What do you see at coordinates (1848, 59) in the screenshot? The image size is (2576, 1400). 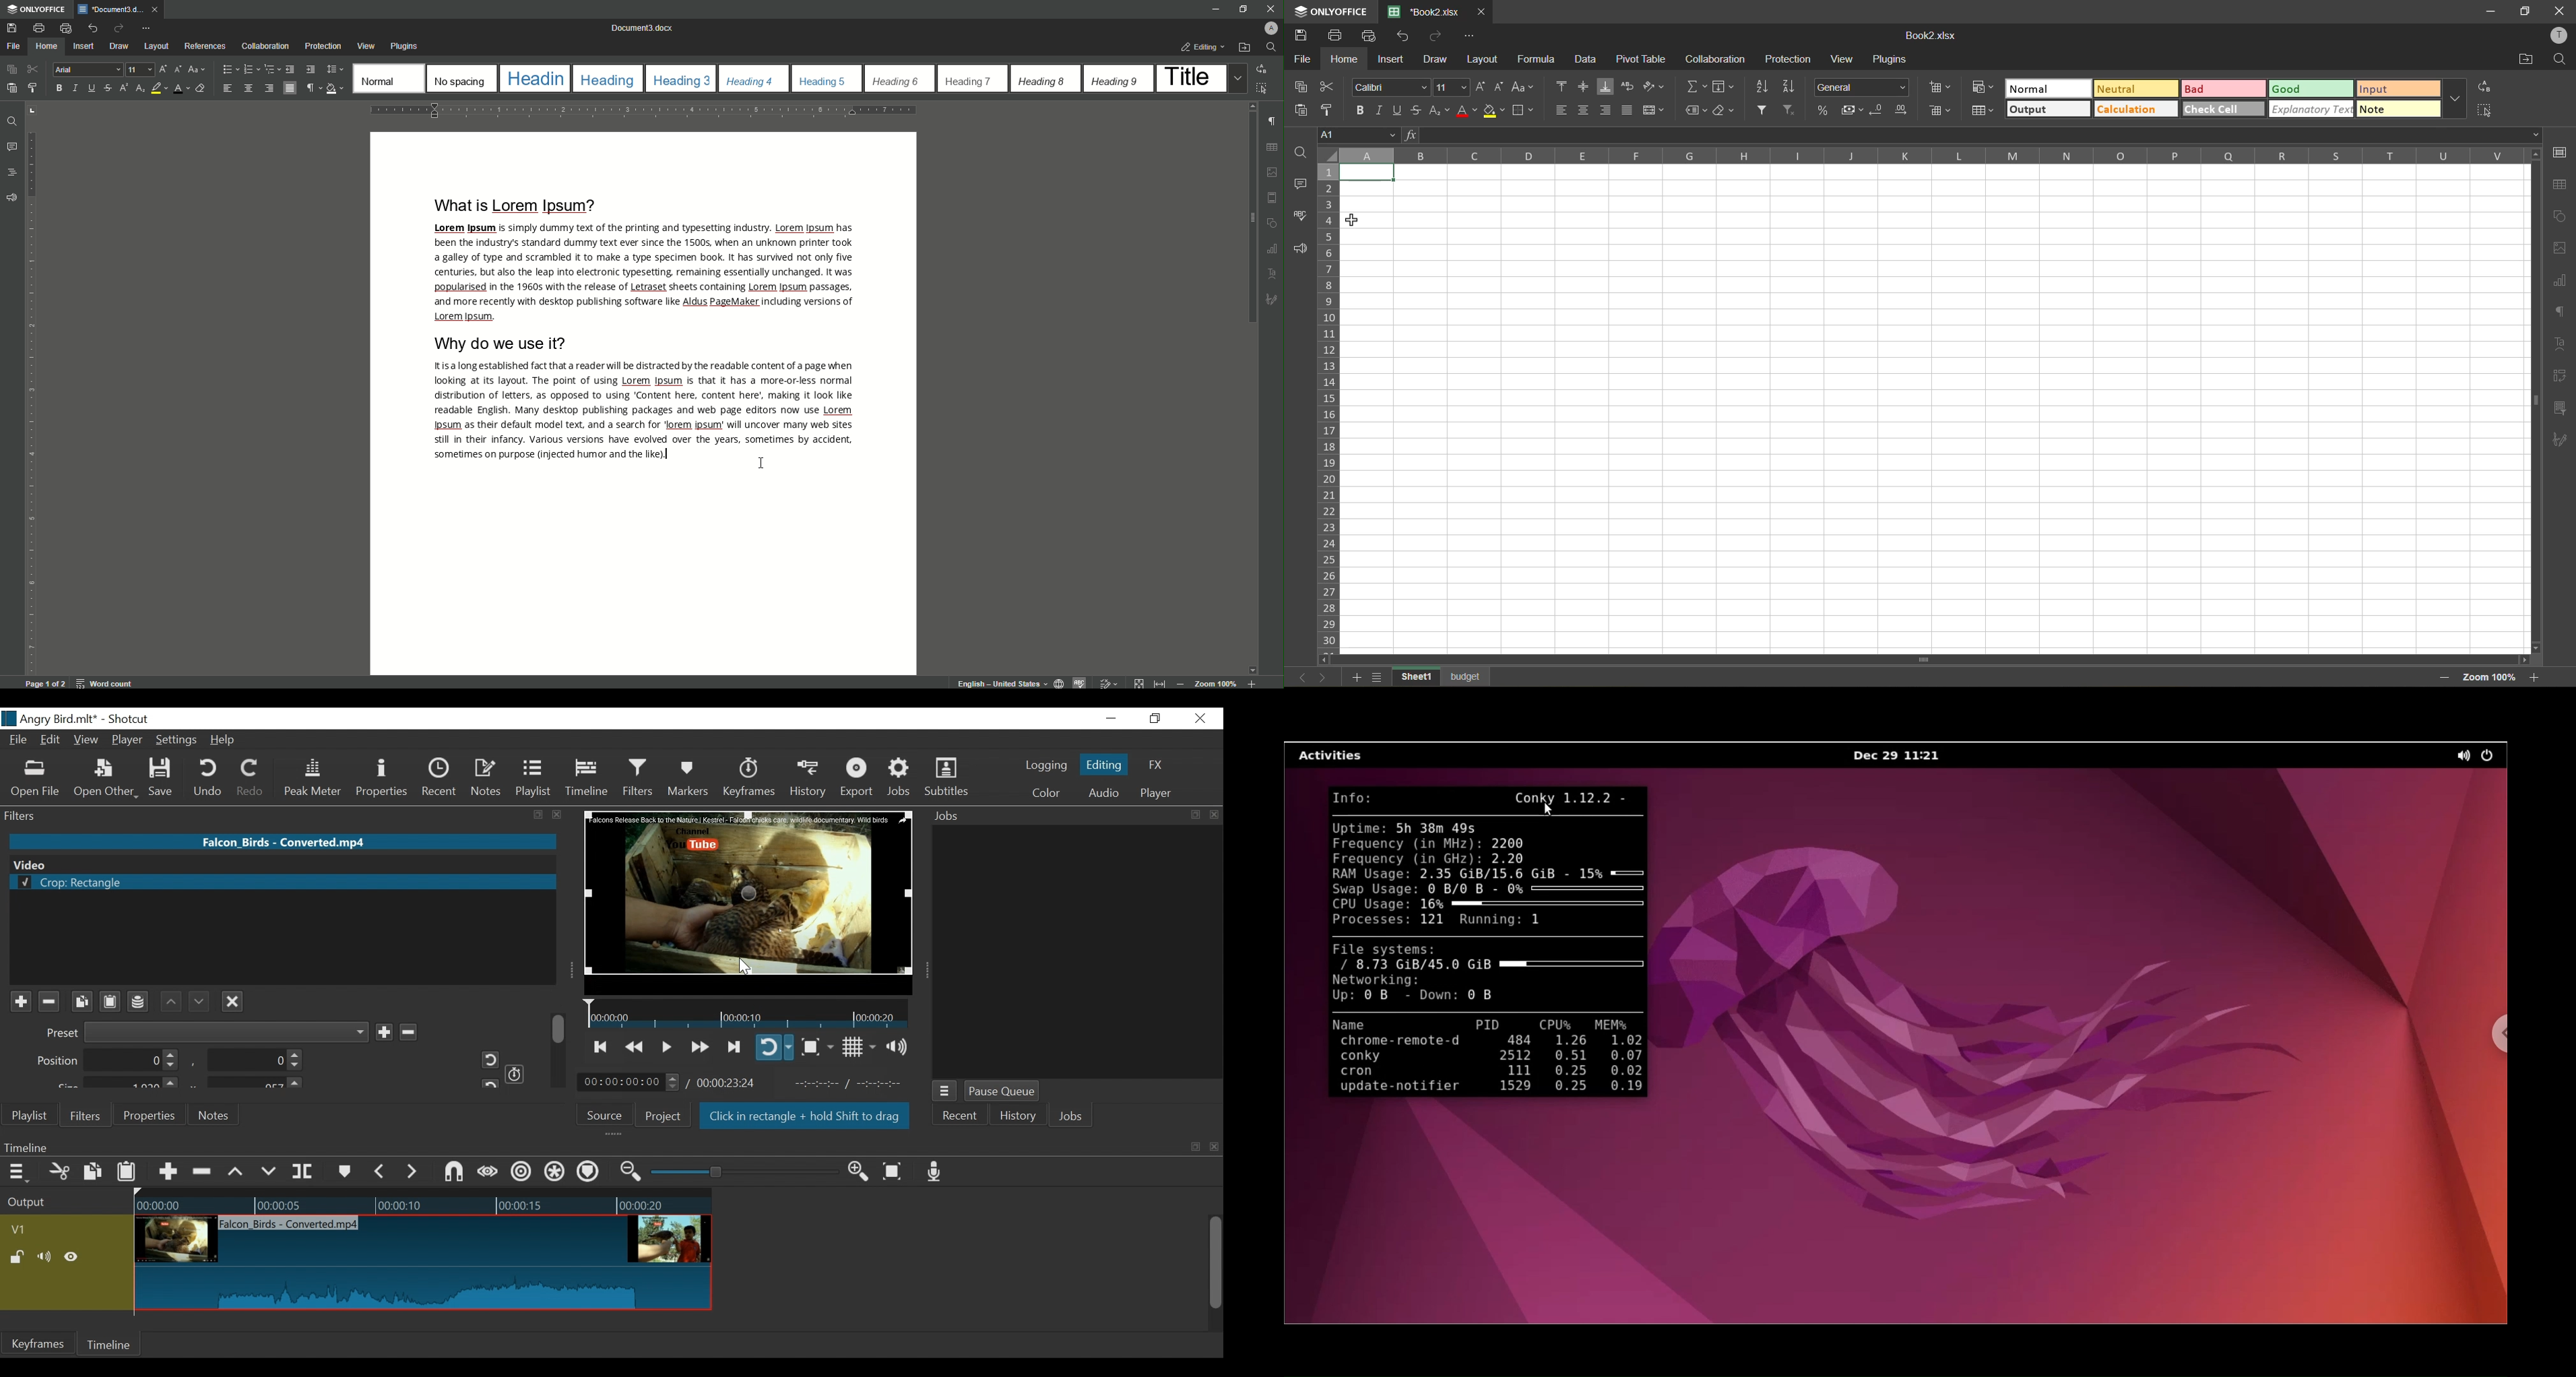 I see `view` at bounding box center [1848, 59].